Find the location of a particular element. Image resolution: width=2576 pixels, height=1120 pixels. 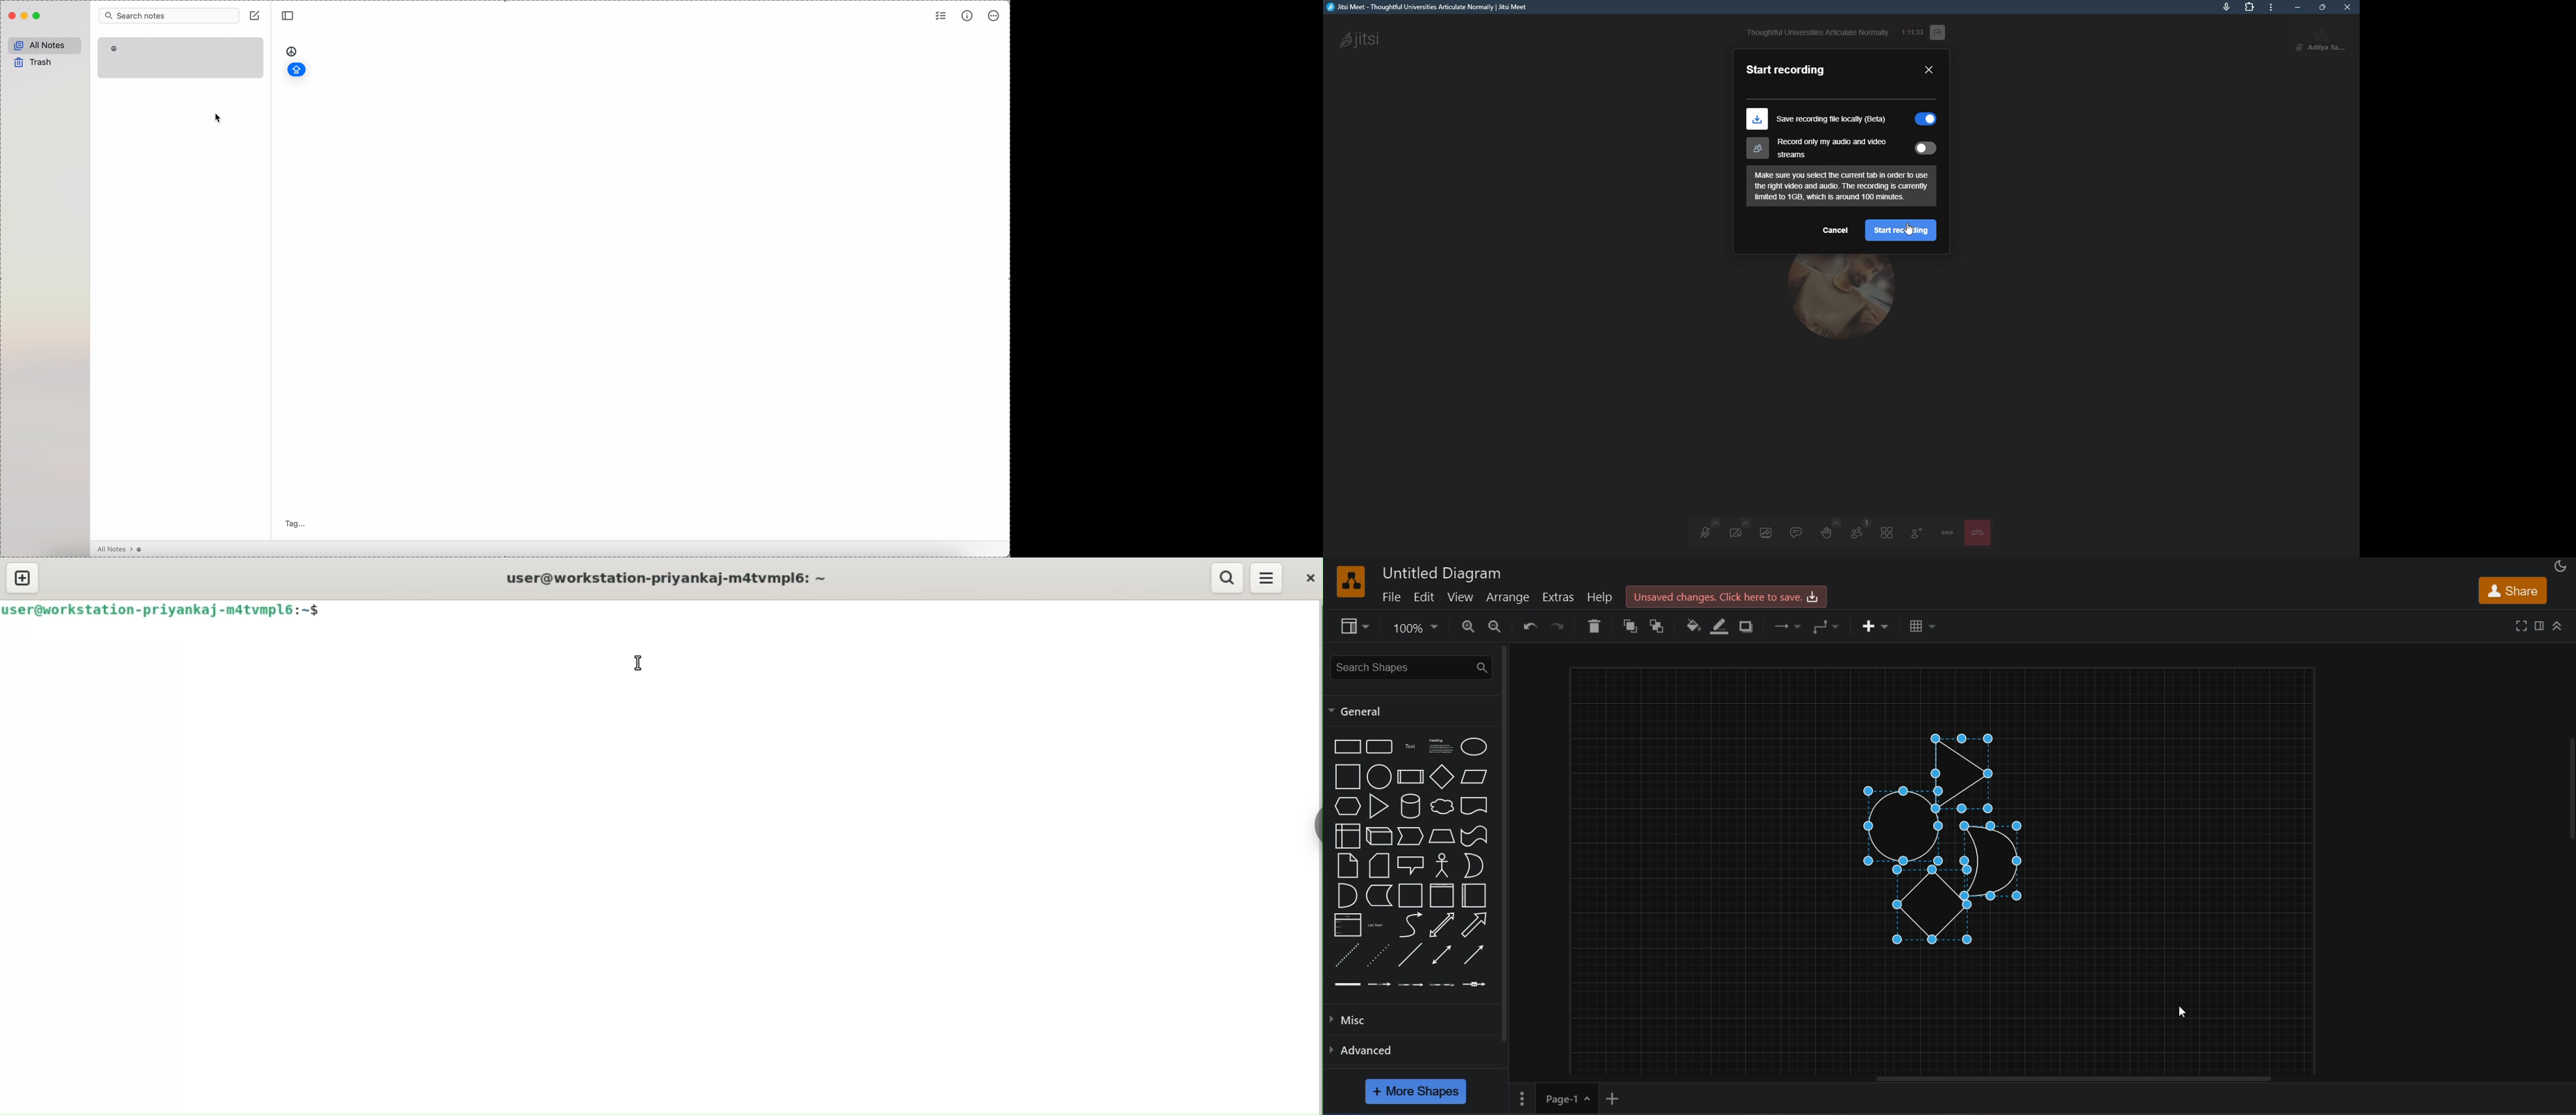

toggle sidebar is located at coordinates (288, 16).